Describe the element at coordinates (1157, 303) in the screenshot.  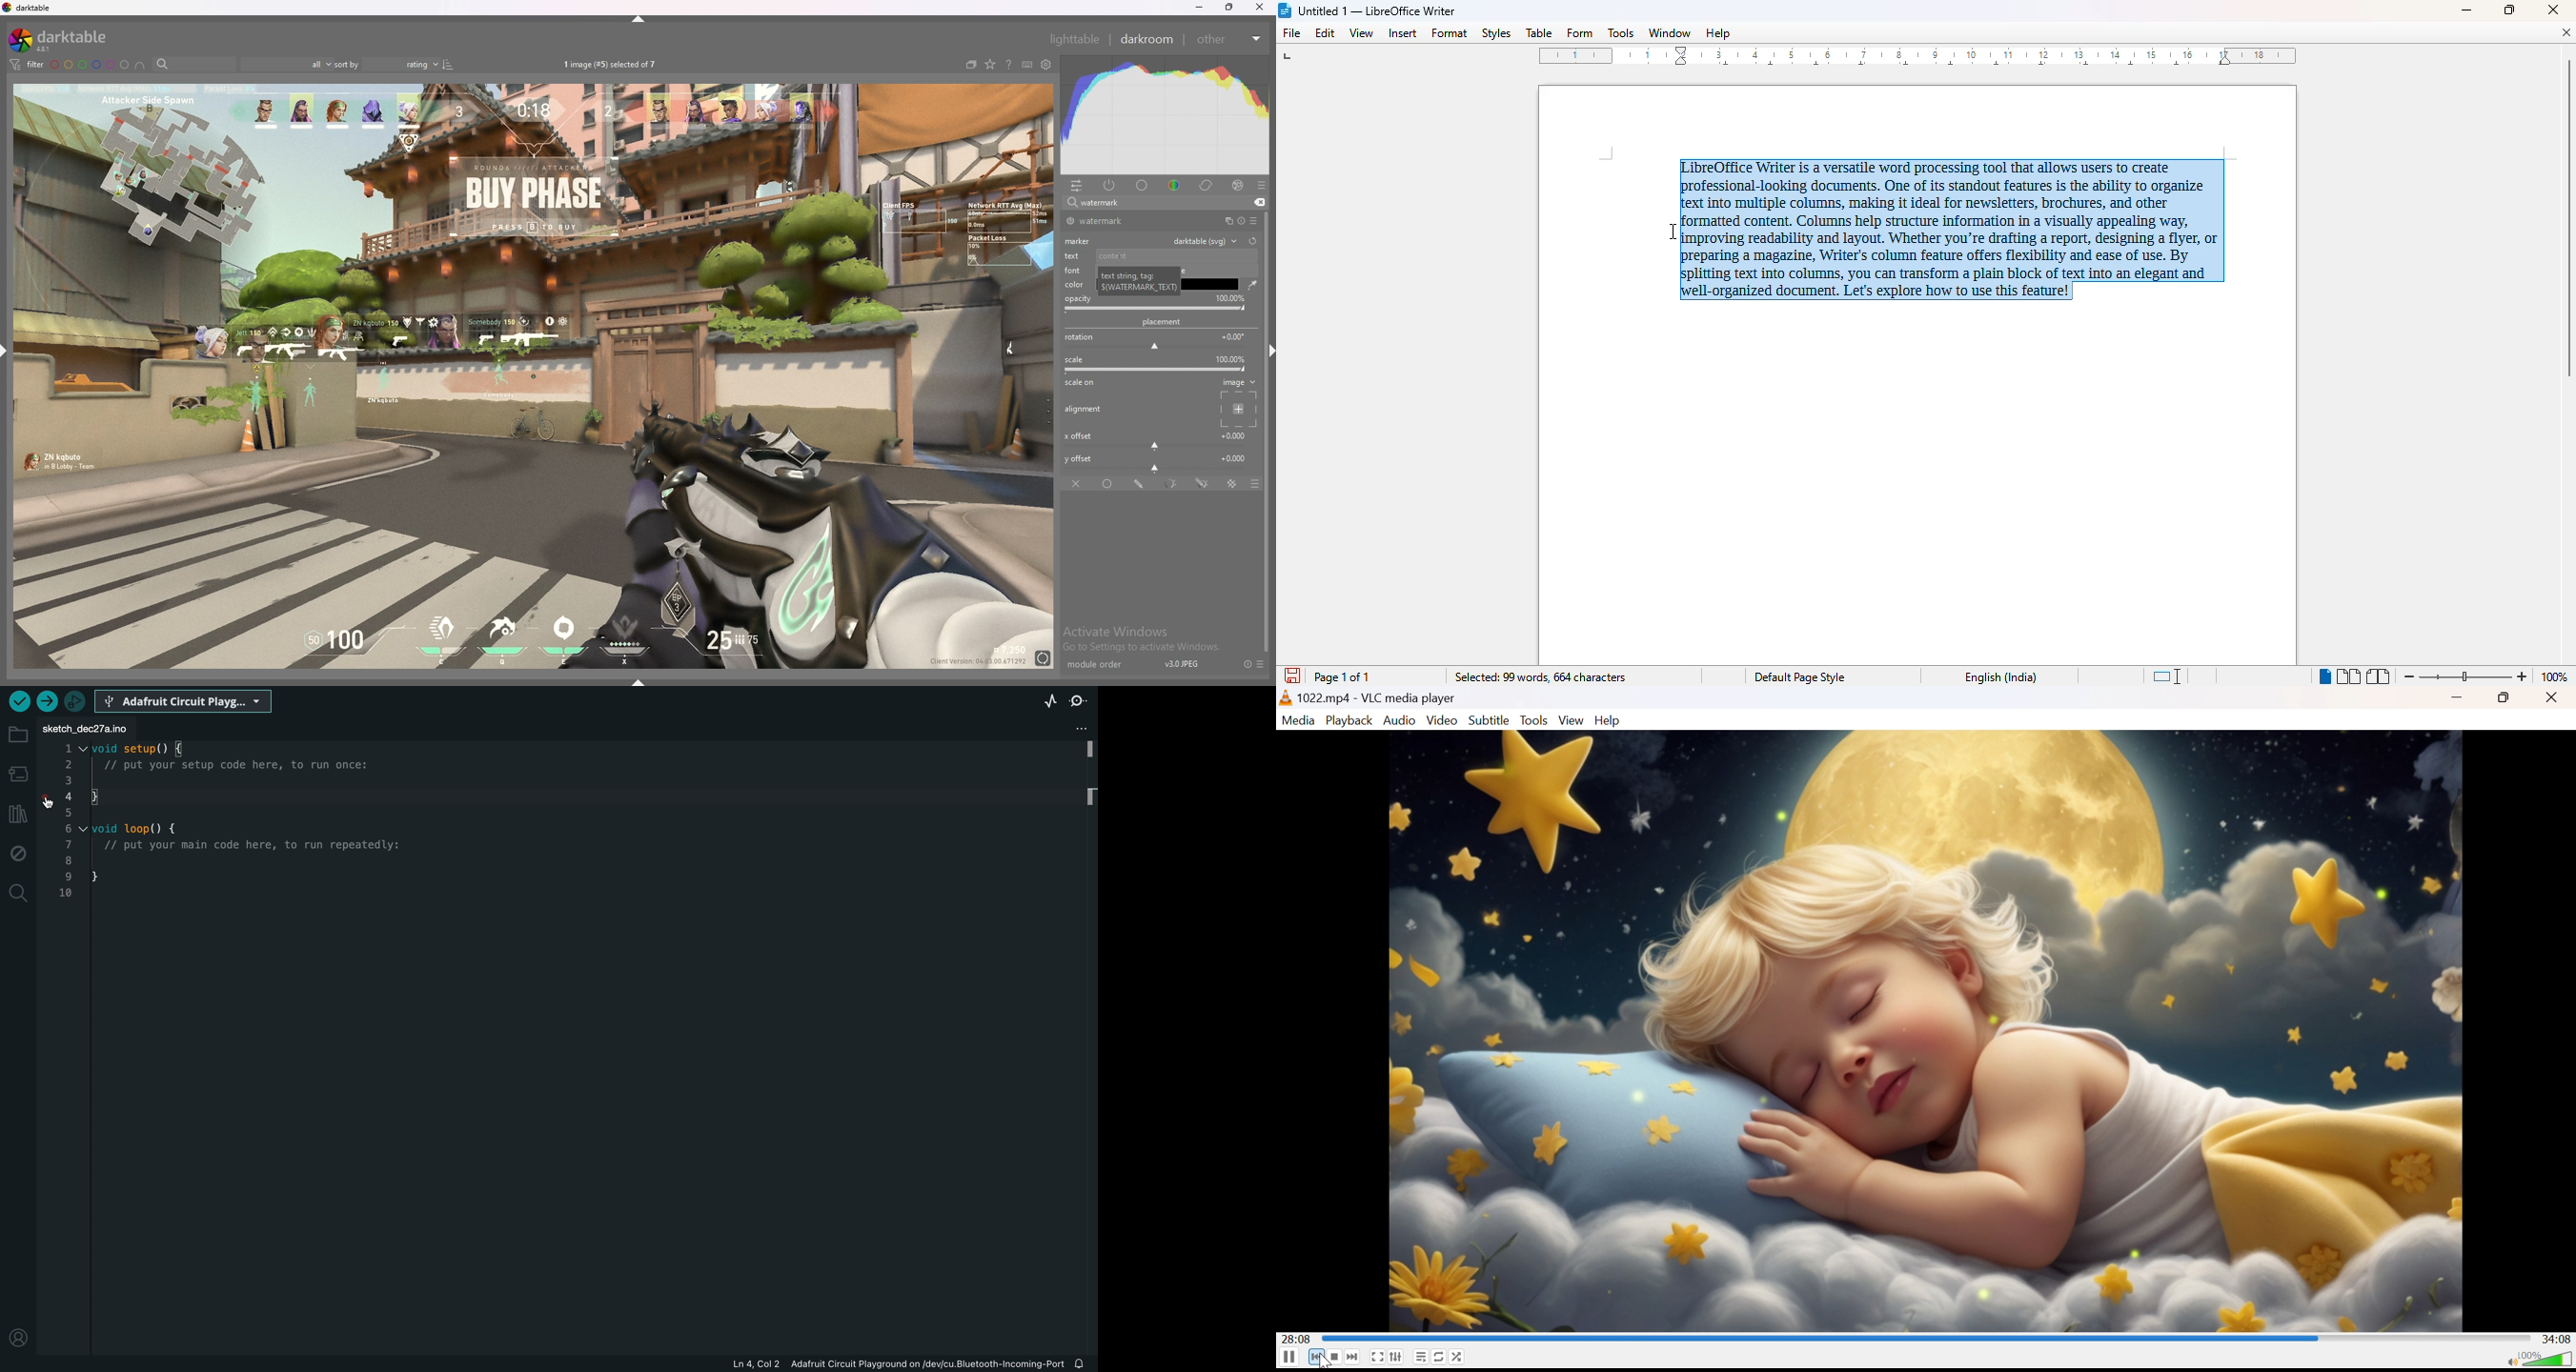
I see `opacity` at that location.